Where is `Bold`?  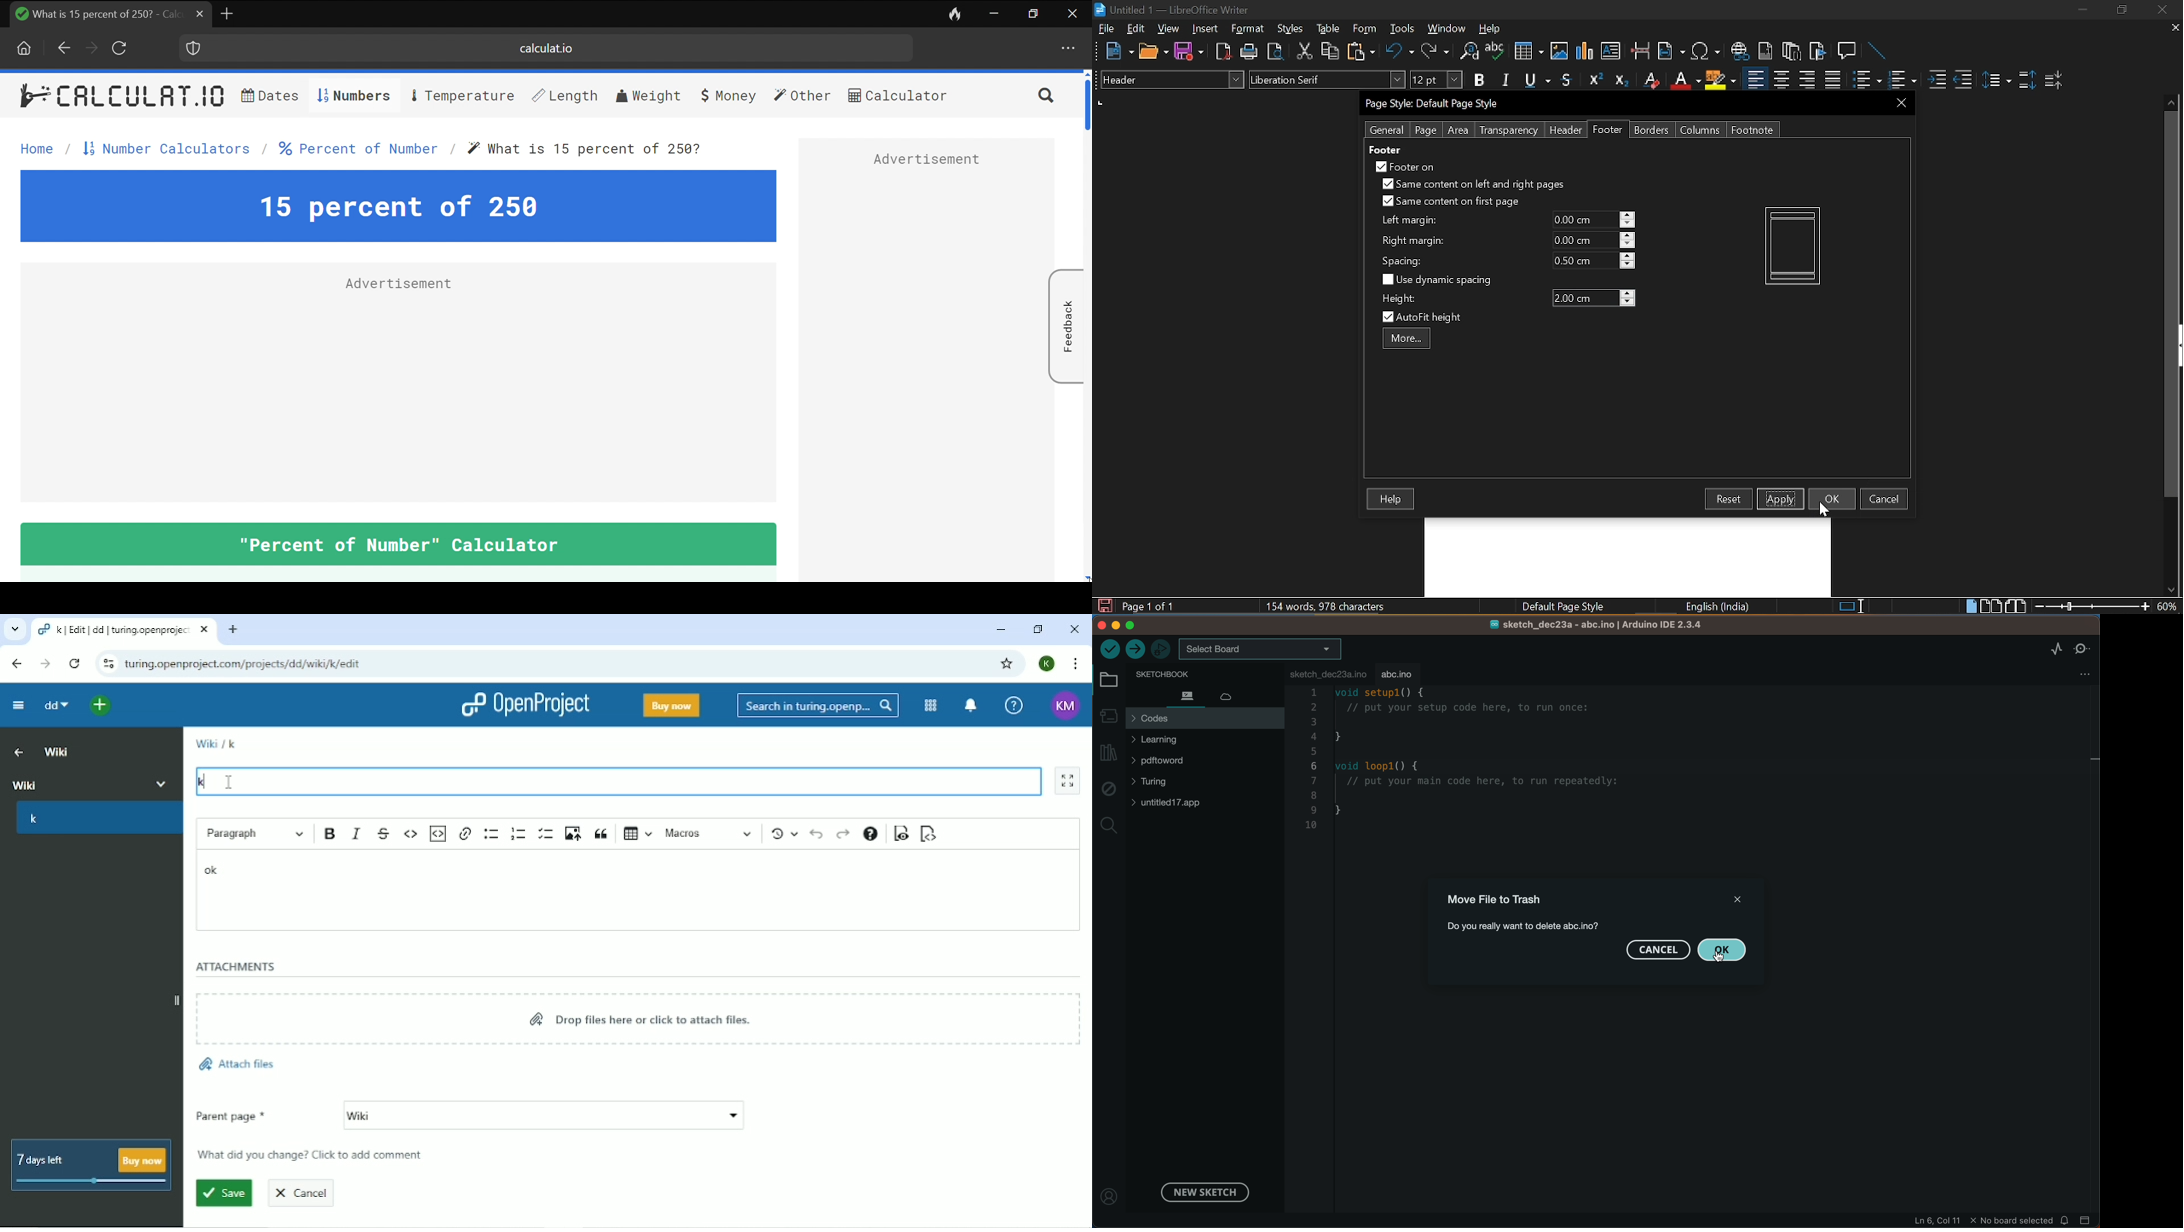
Bold is located at coordinates (1479, 82).